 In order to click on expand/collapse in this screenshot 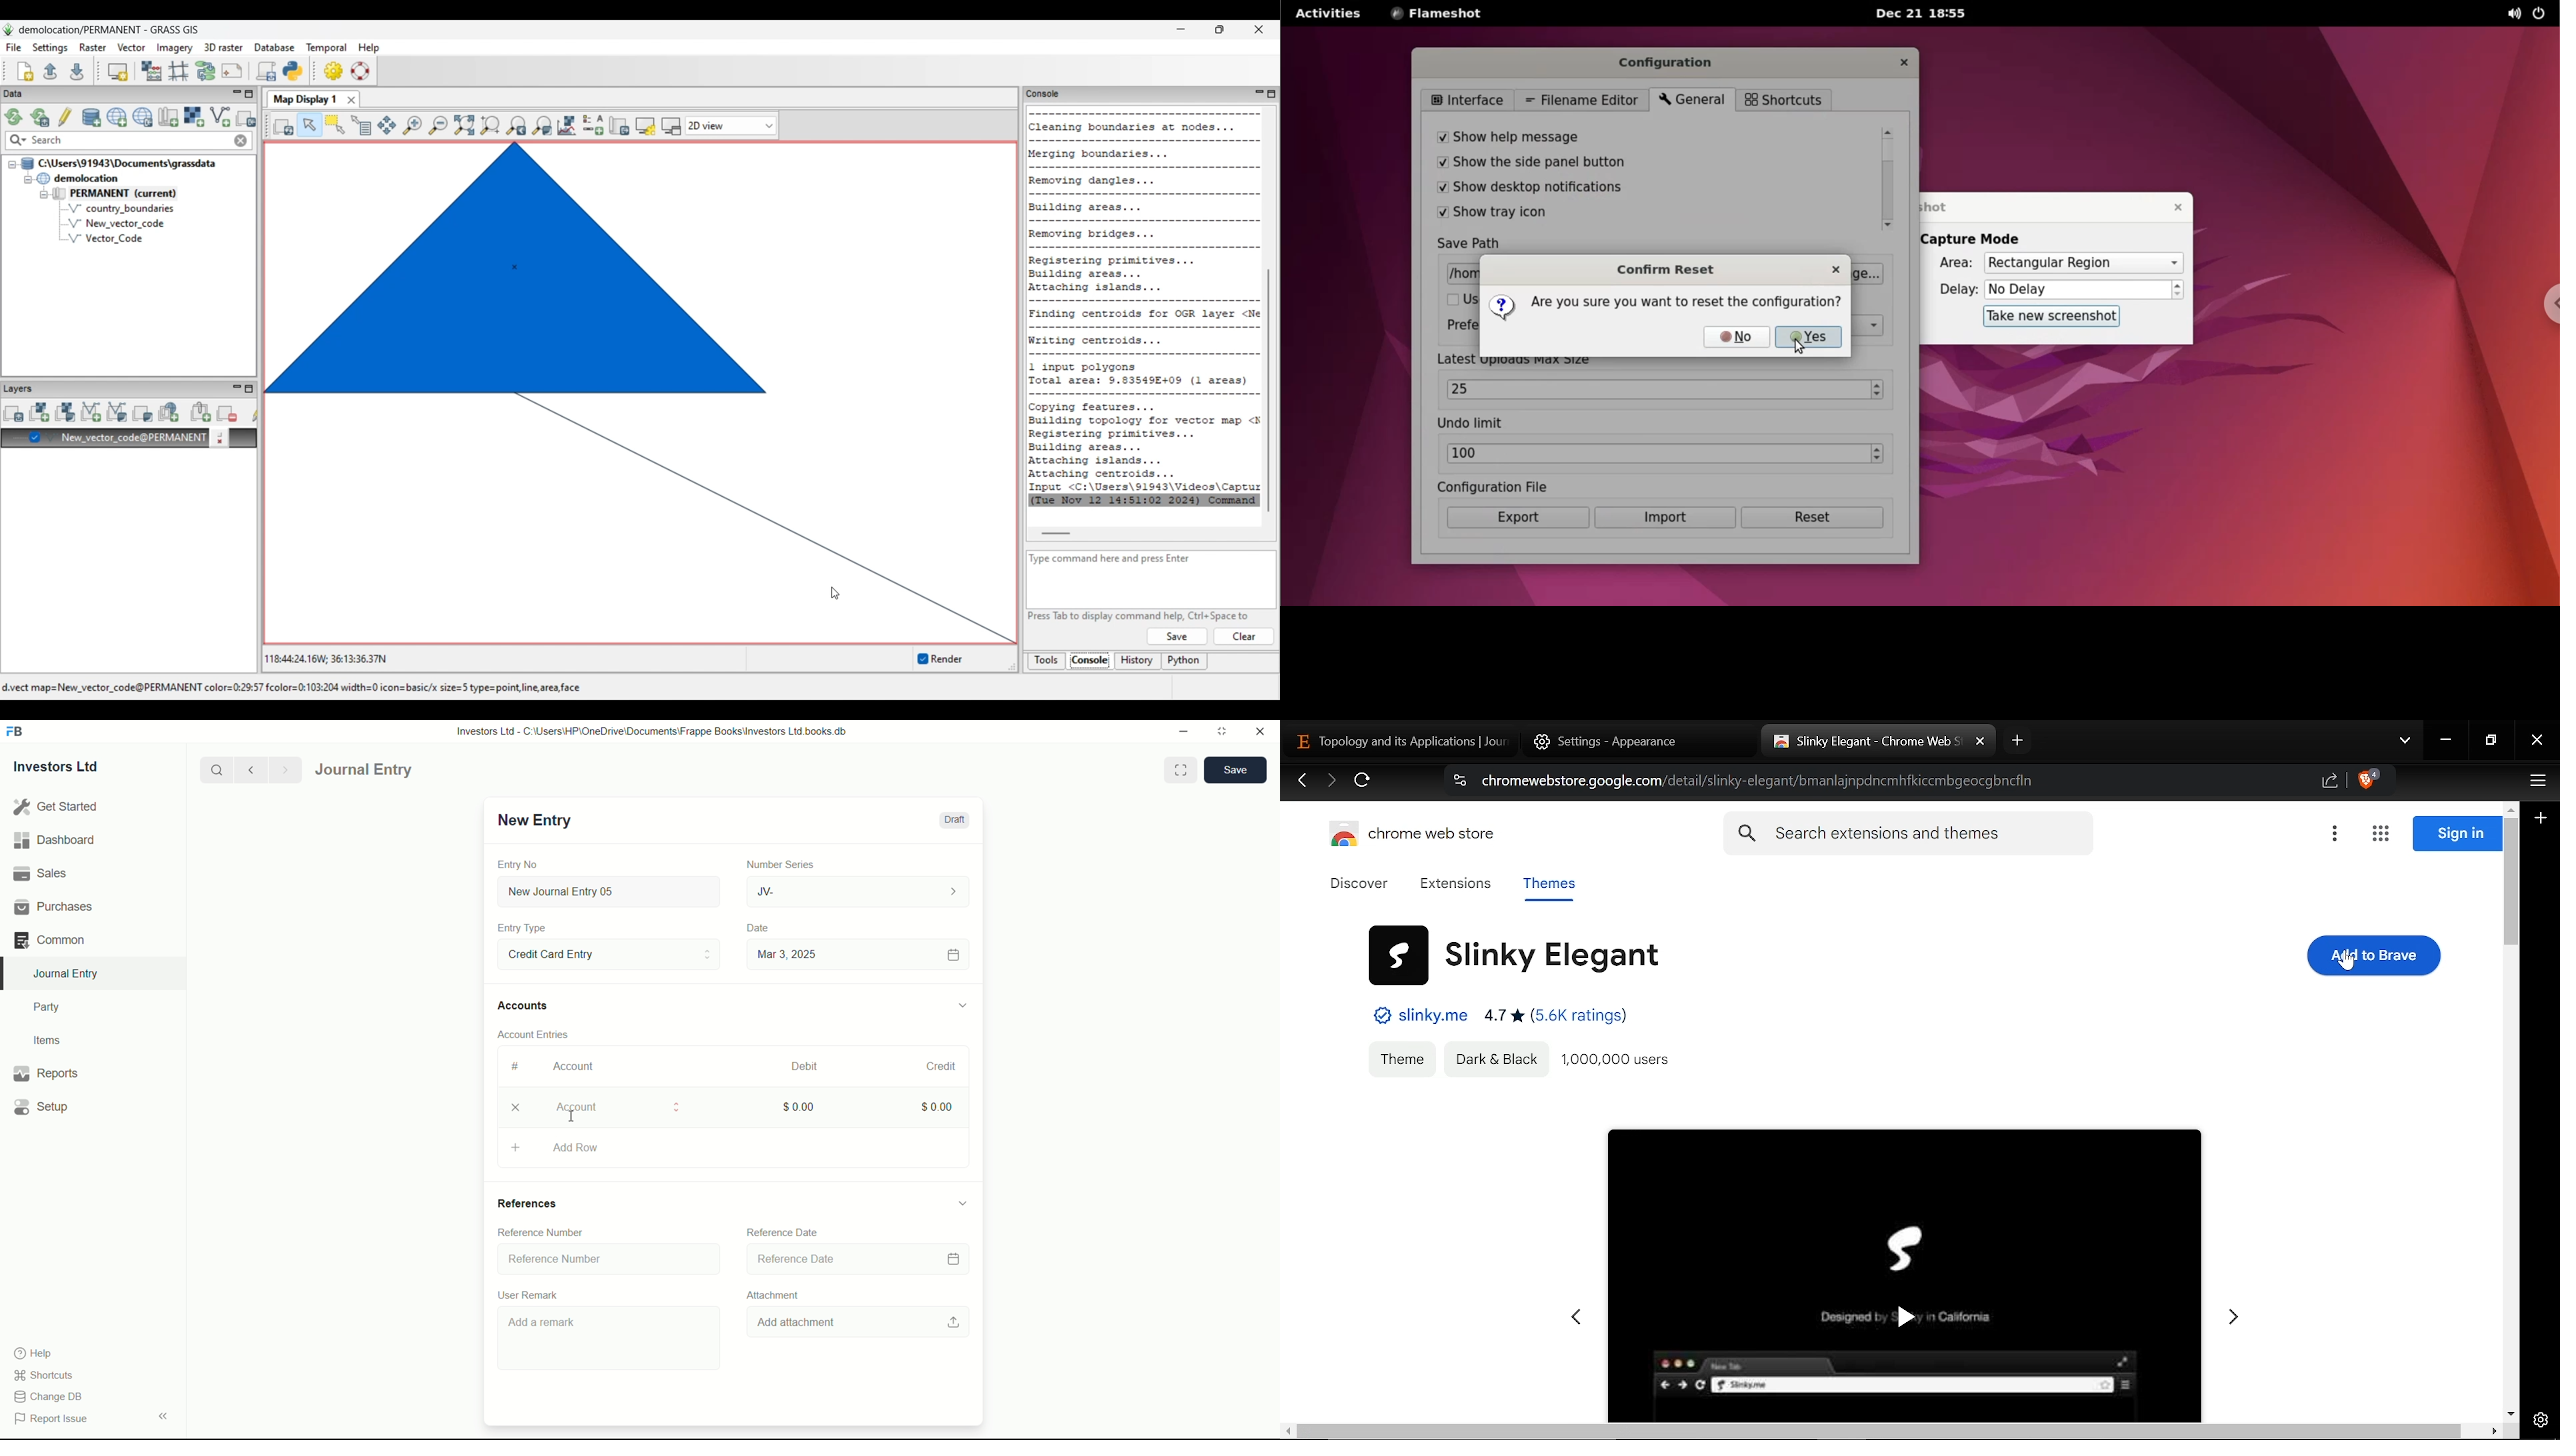, I will do `click(163, 1415)`.